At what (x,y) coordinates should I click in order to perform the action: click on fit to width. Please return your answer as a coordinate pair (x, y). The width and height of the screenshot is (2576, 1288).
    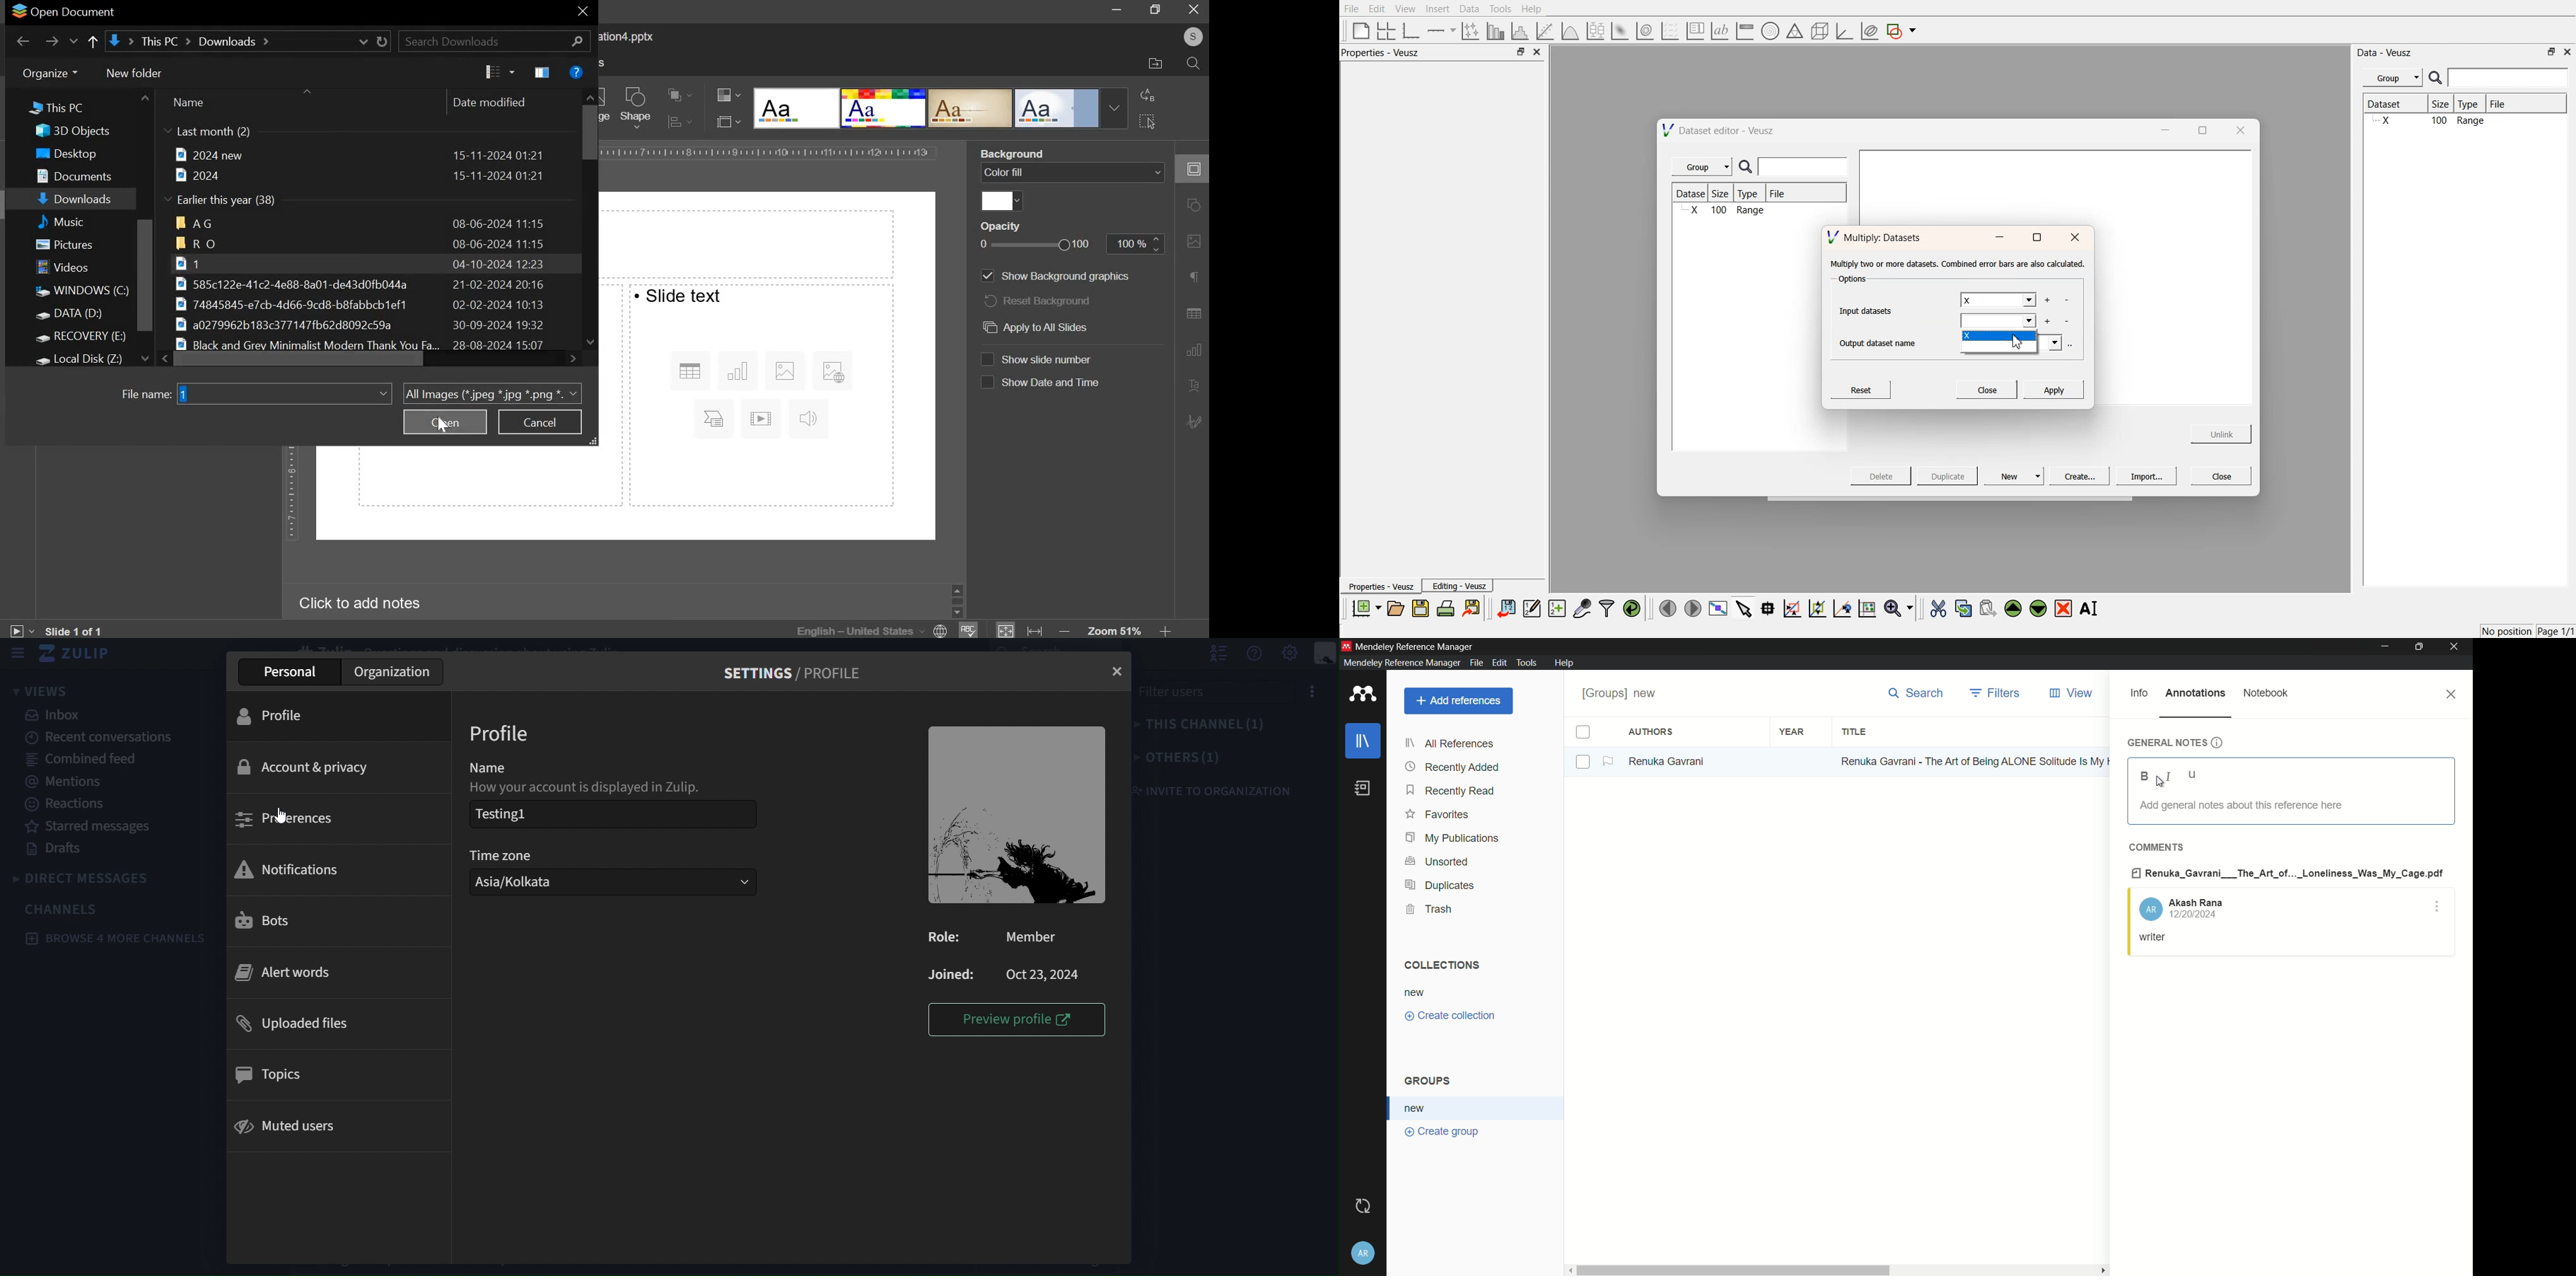
    Looking at the image, I should click on (1036, 630).